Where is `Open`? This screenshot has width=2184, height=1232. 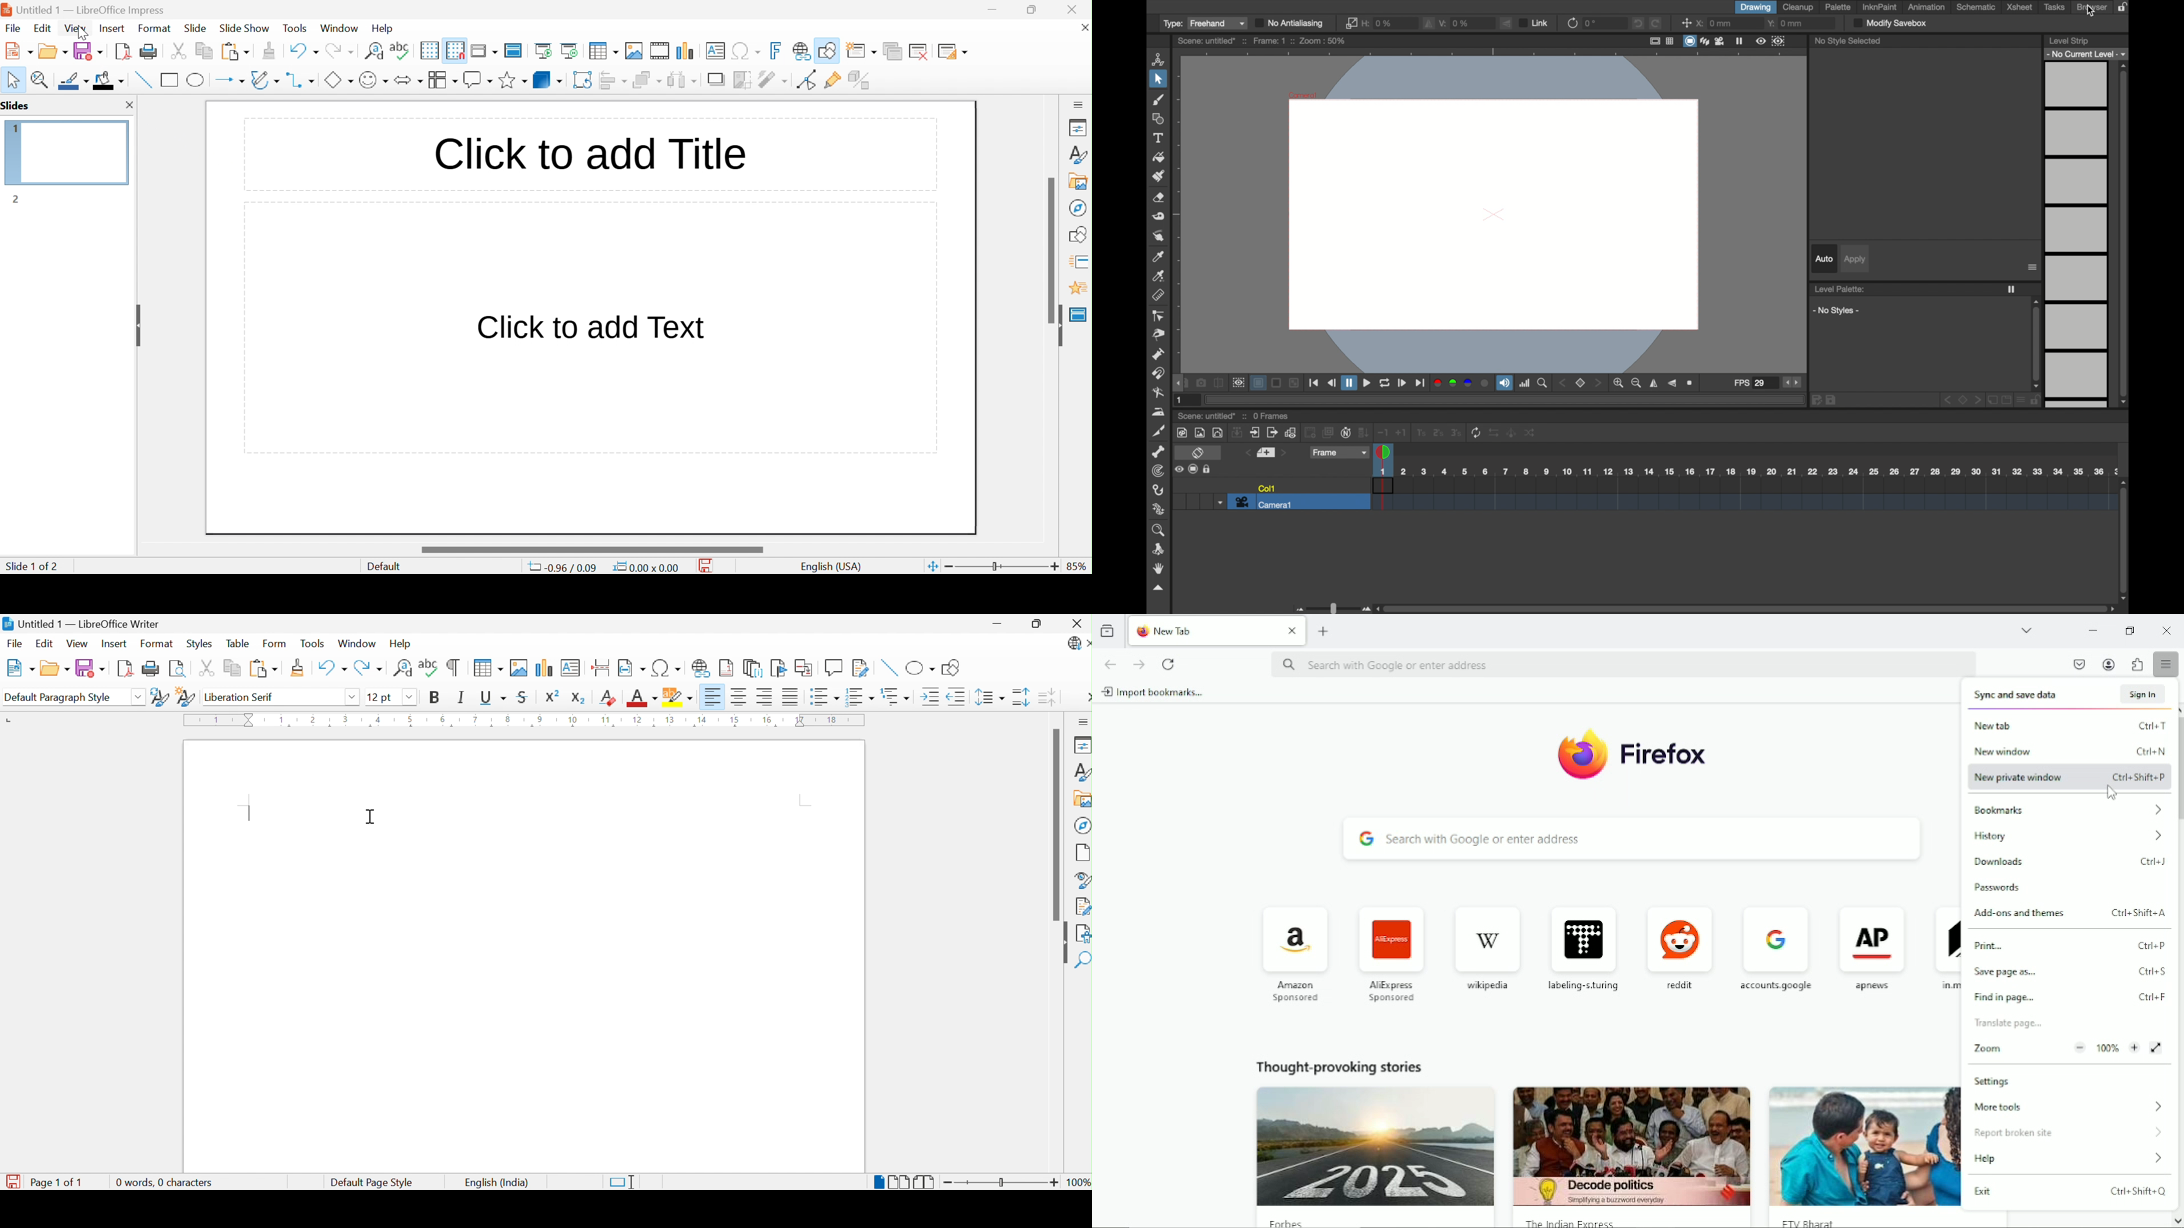
Open is located at coordinates (55, 667).